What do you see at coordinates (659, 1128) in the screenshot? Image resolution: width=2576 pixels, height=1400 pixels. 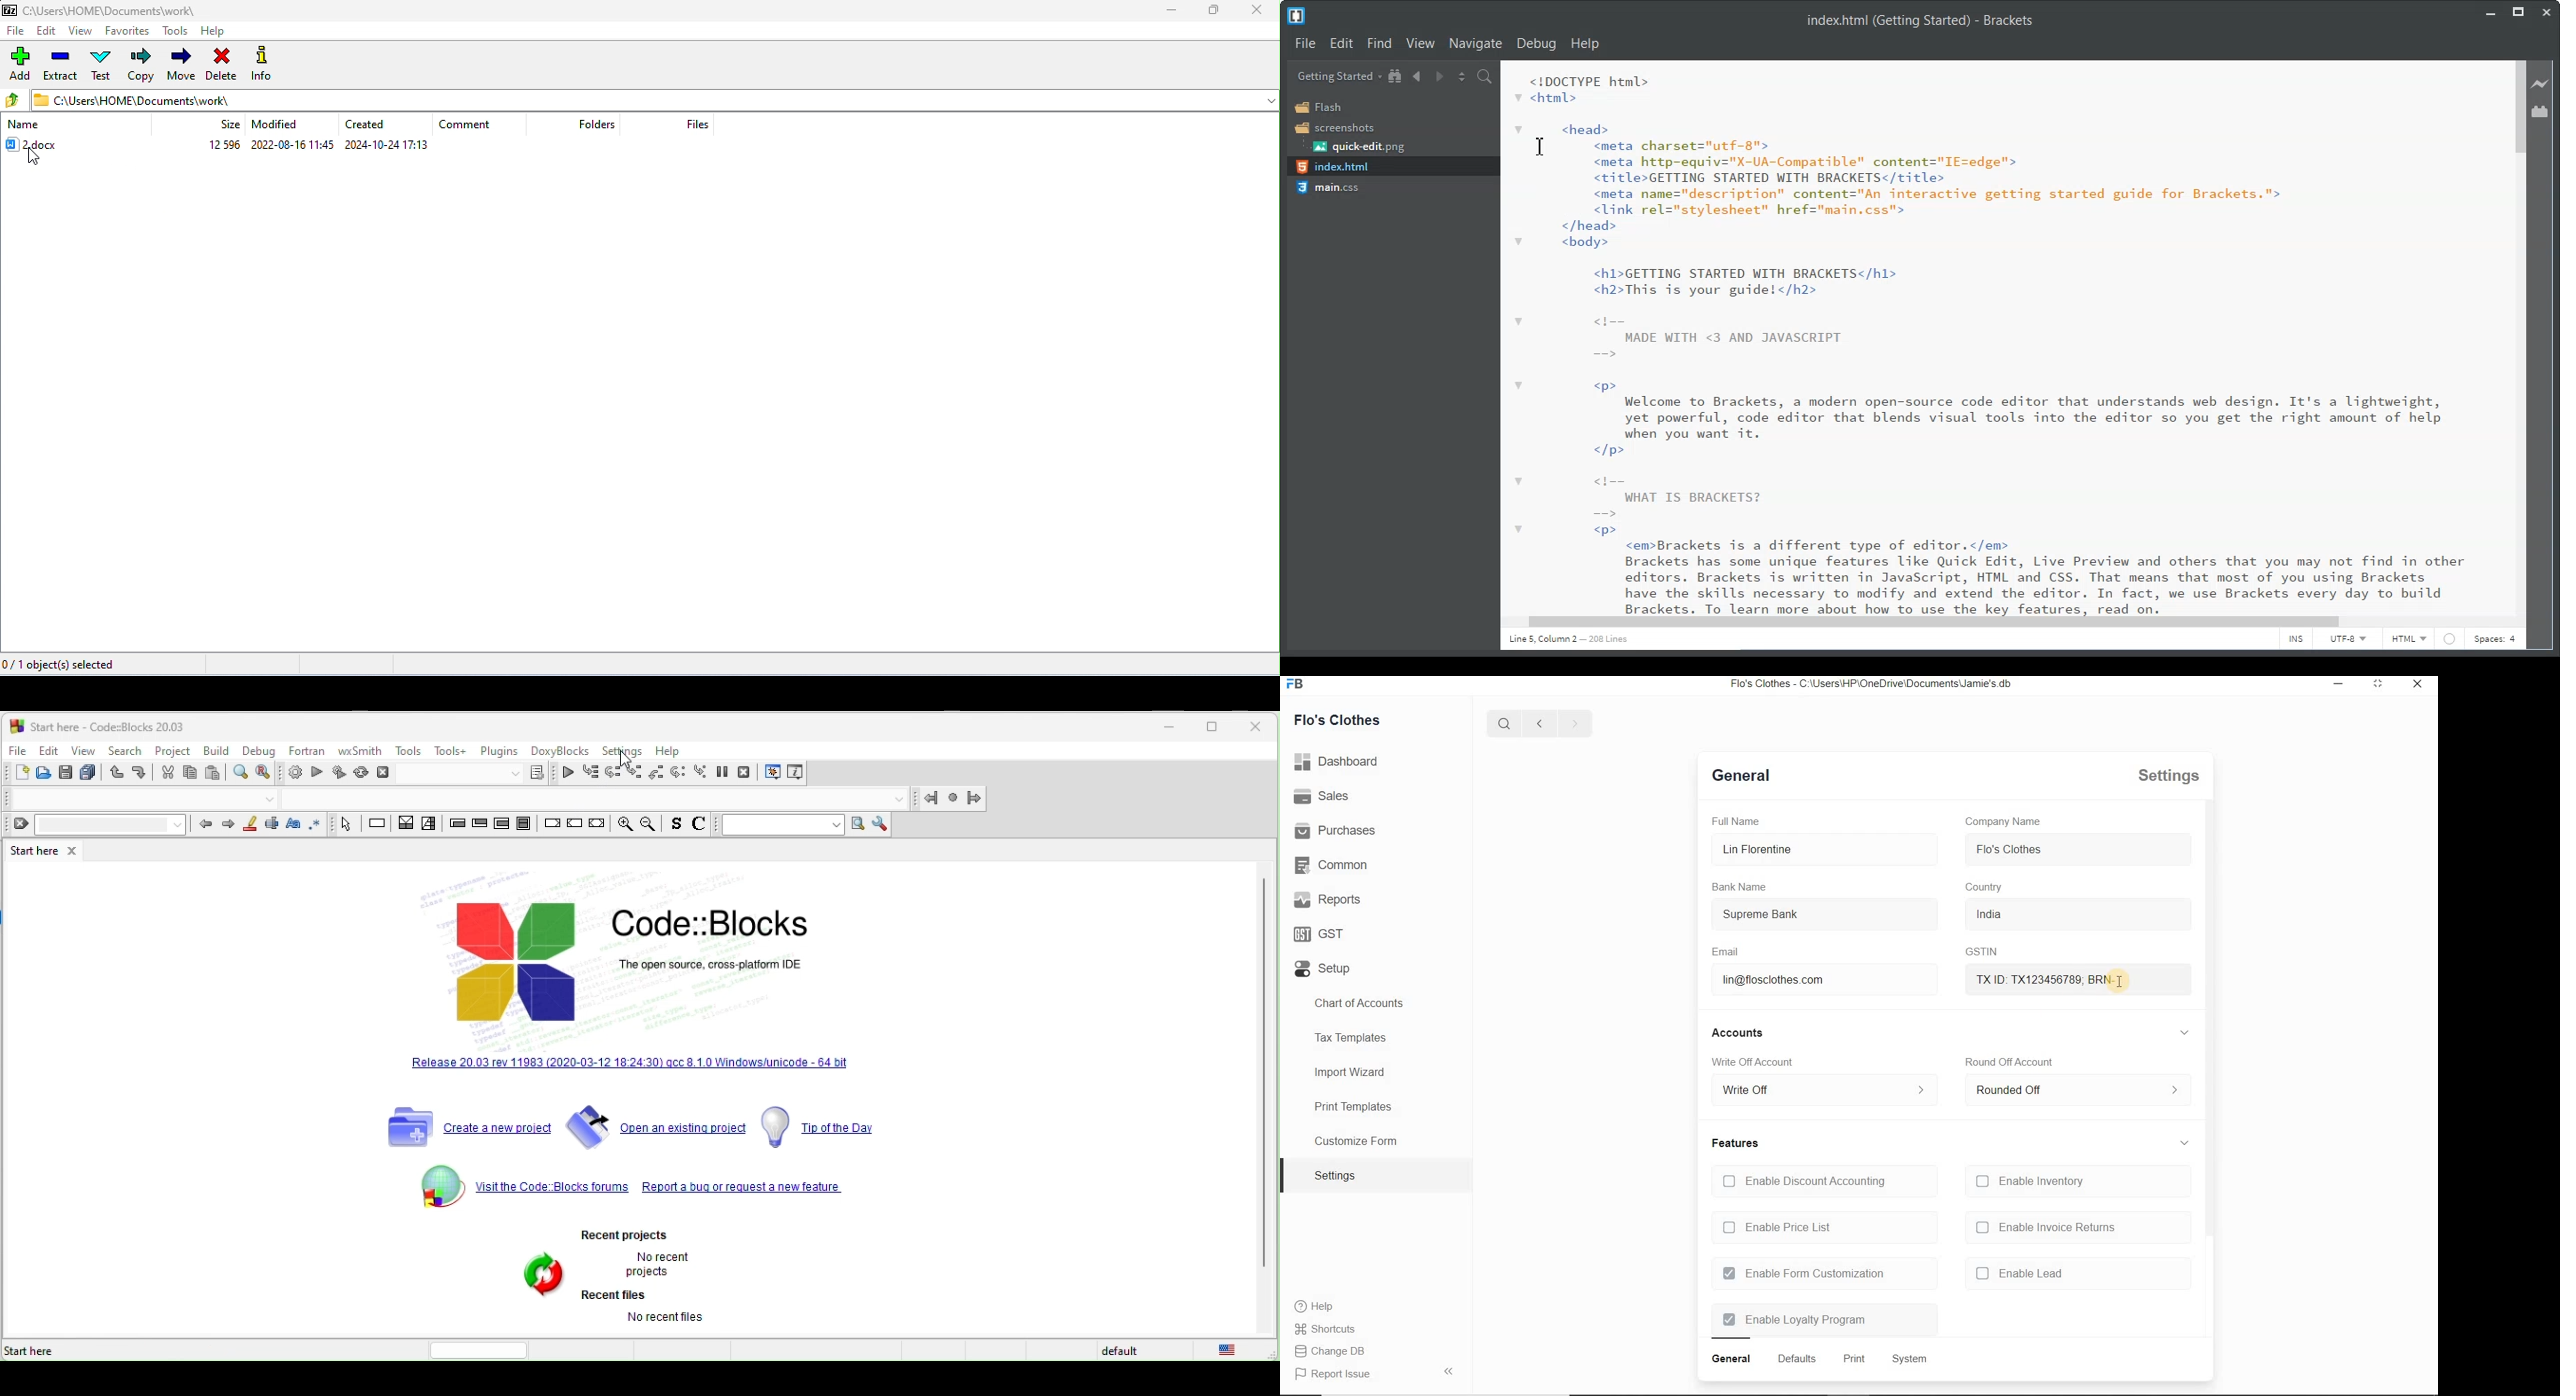 I see `open an existing project` at bounding box center [659, 1128].